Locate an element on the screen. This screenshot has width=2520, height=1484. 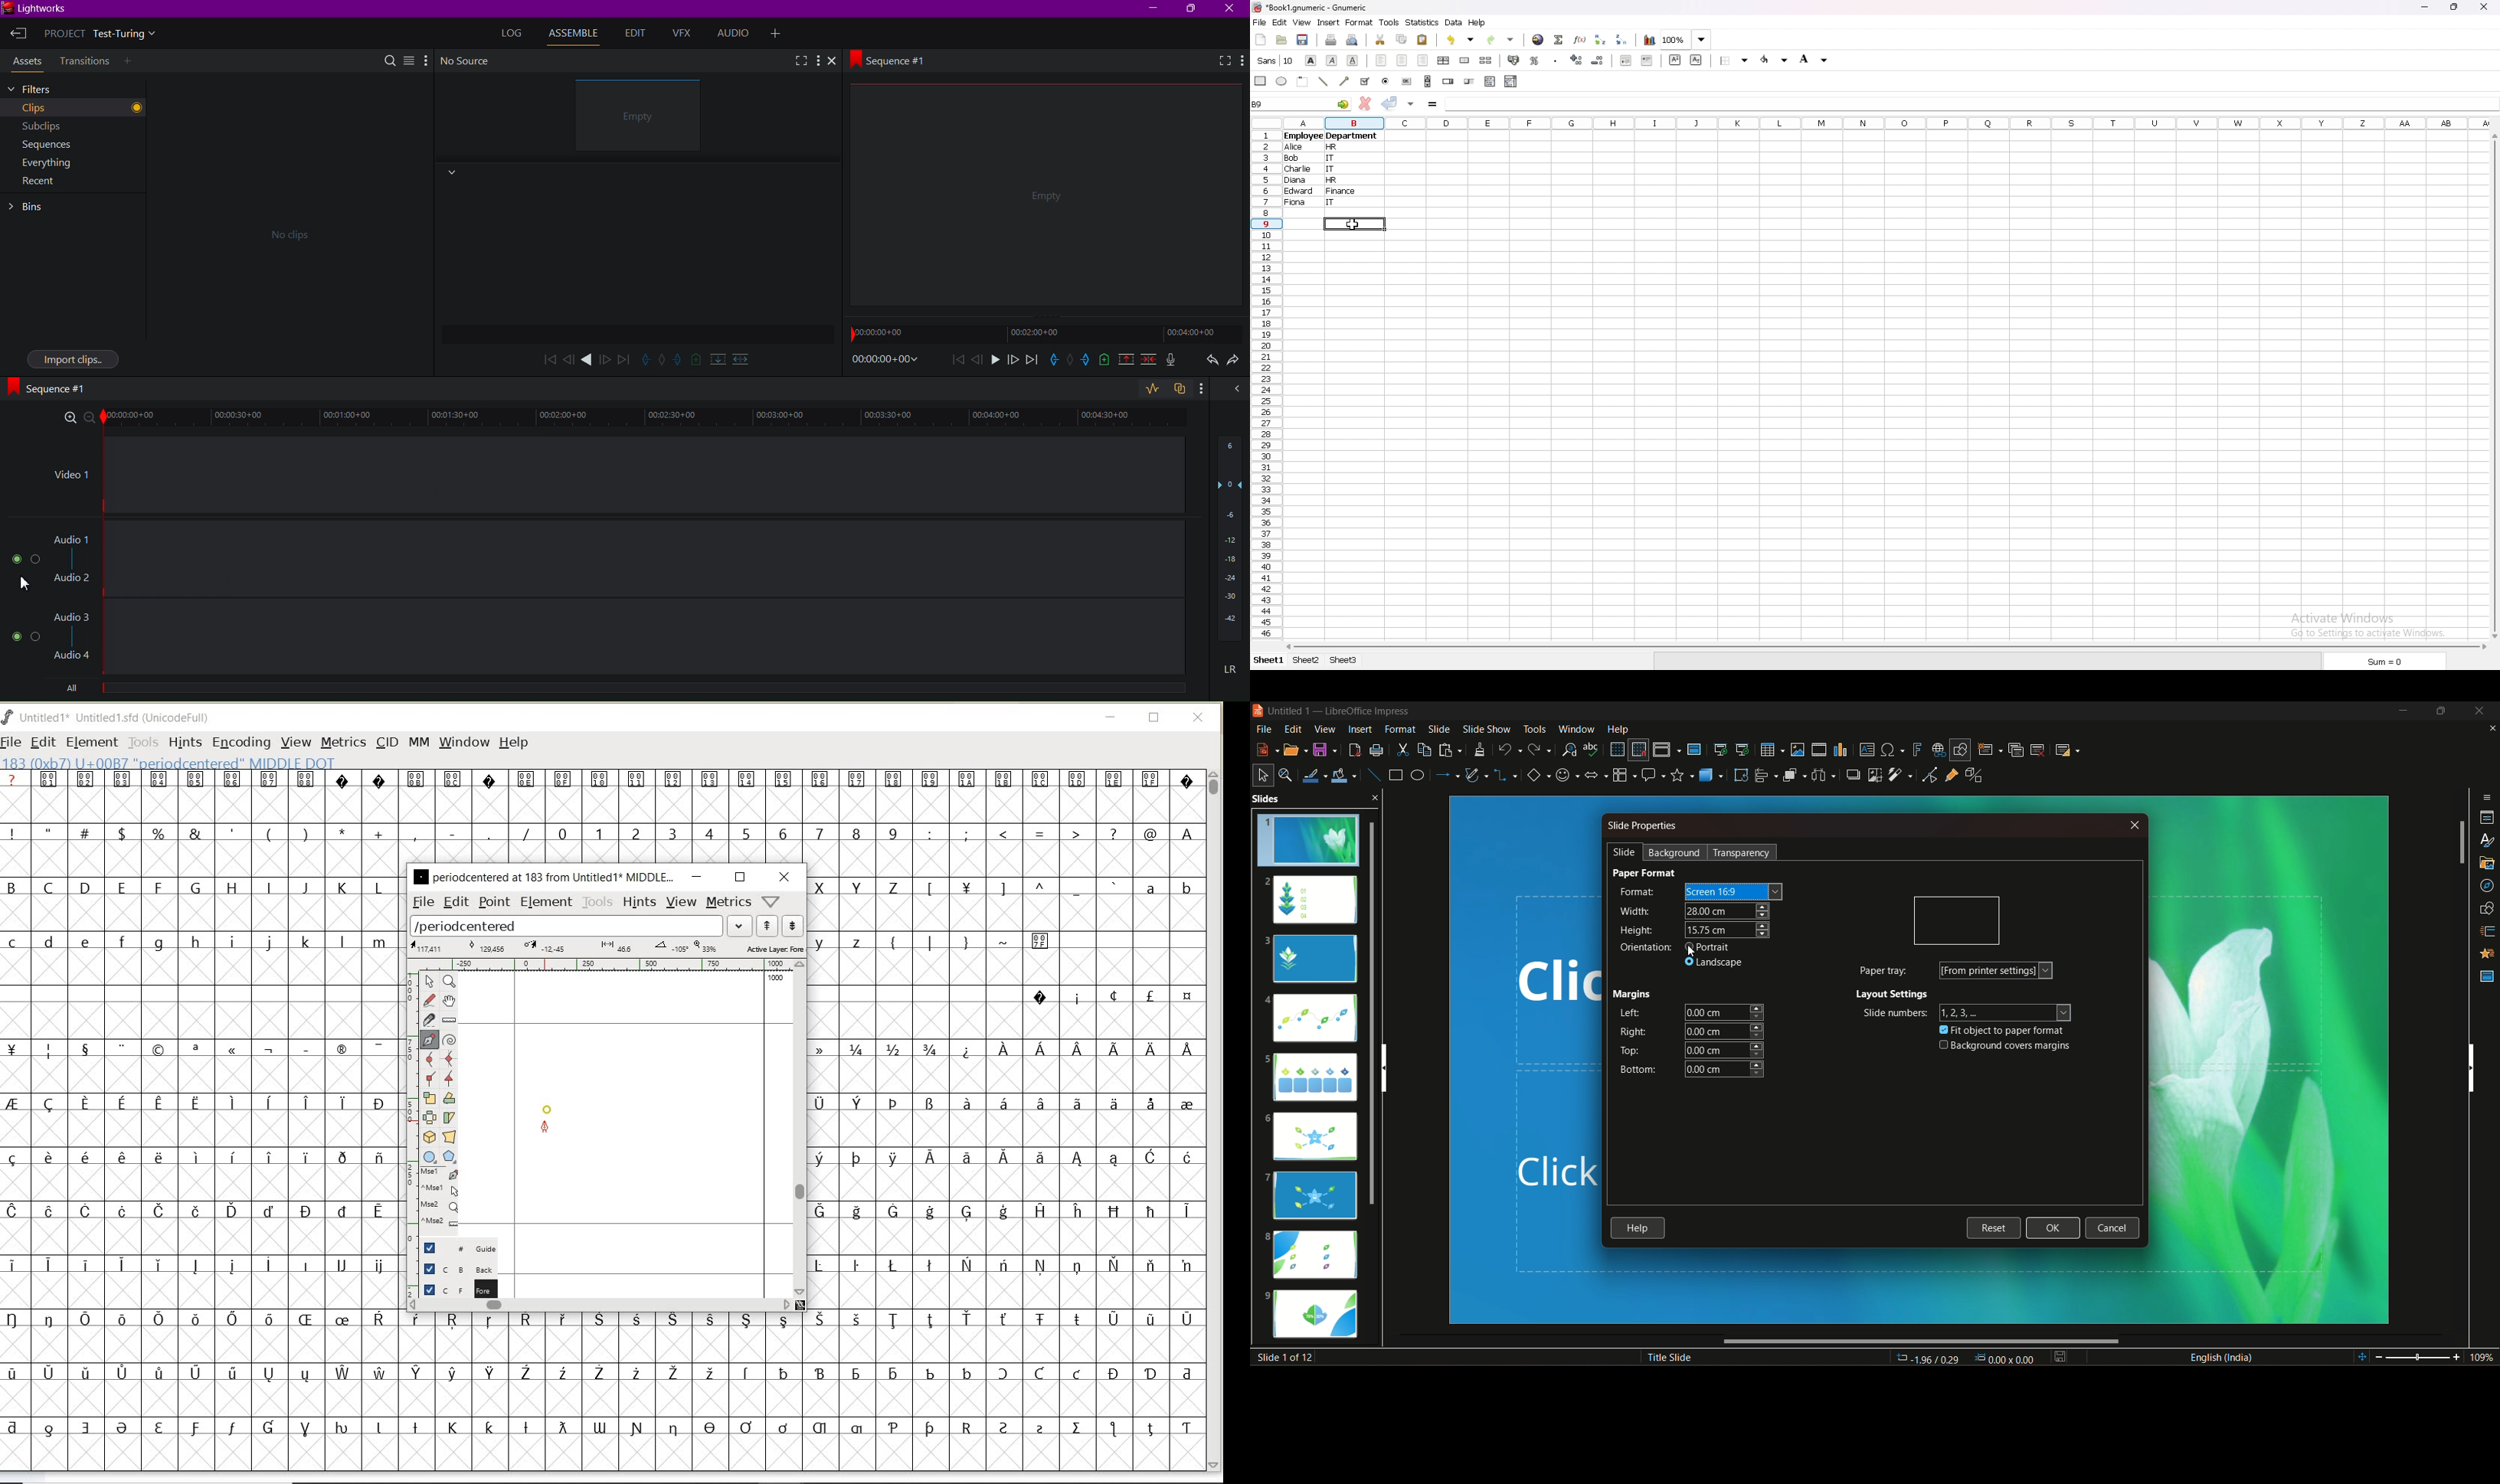
slide 7 is located at coordinates (1314, 1195).